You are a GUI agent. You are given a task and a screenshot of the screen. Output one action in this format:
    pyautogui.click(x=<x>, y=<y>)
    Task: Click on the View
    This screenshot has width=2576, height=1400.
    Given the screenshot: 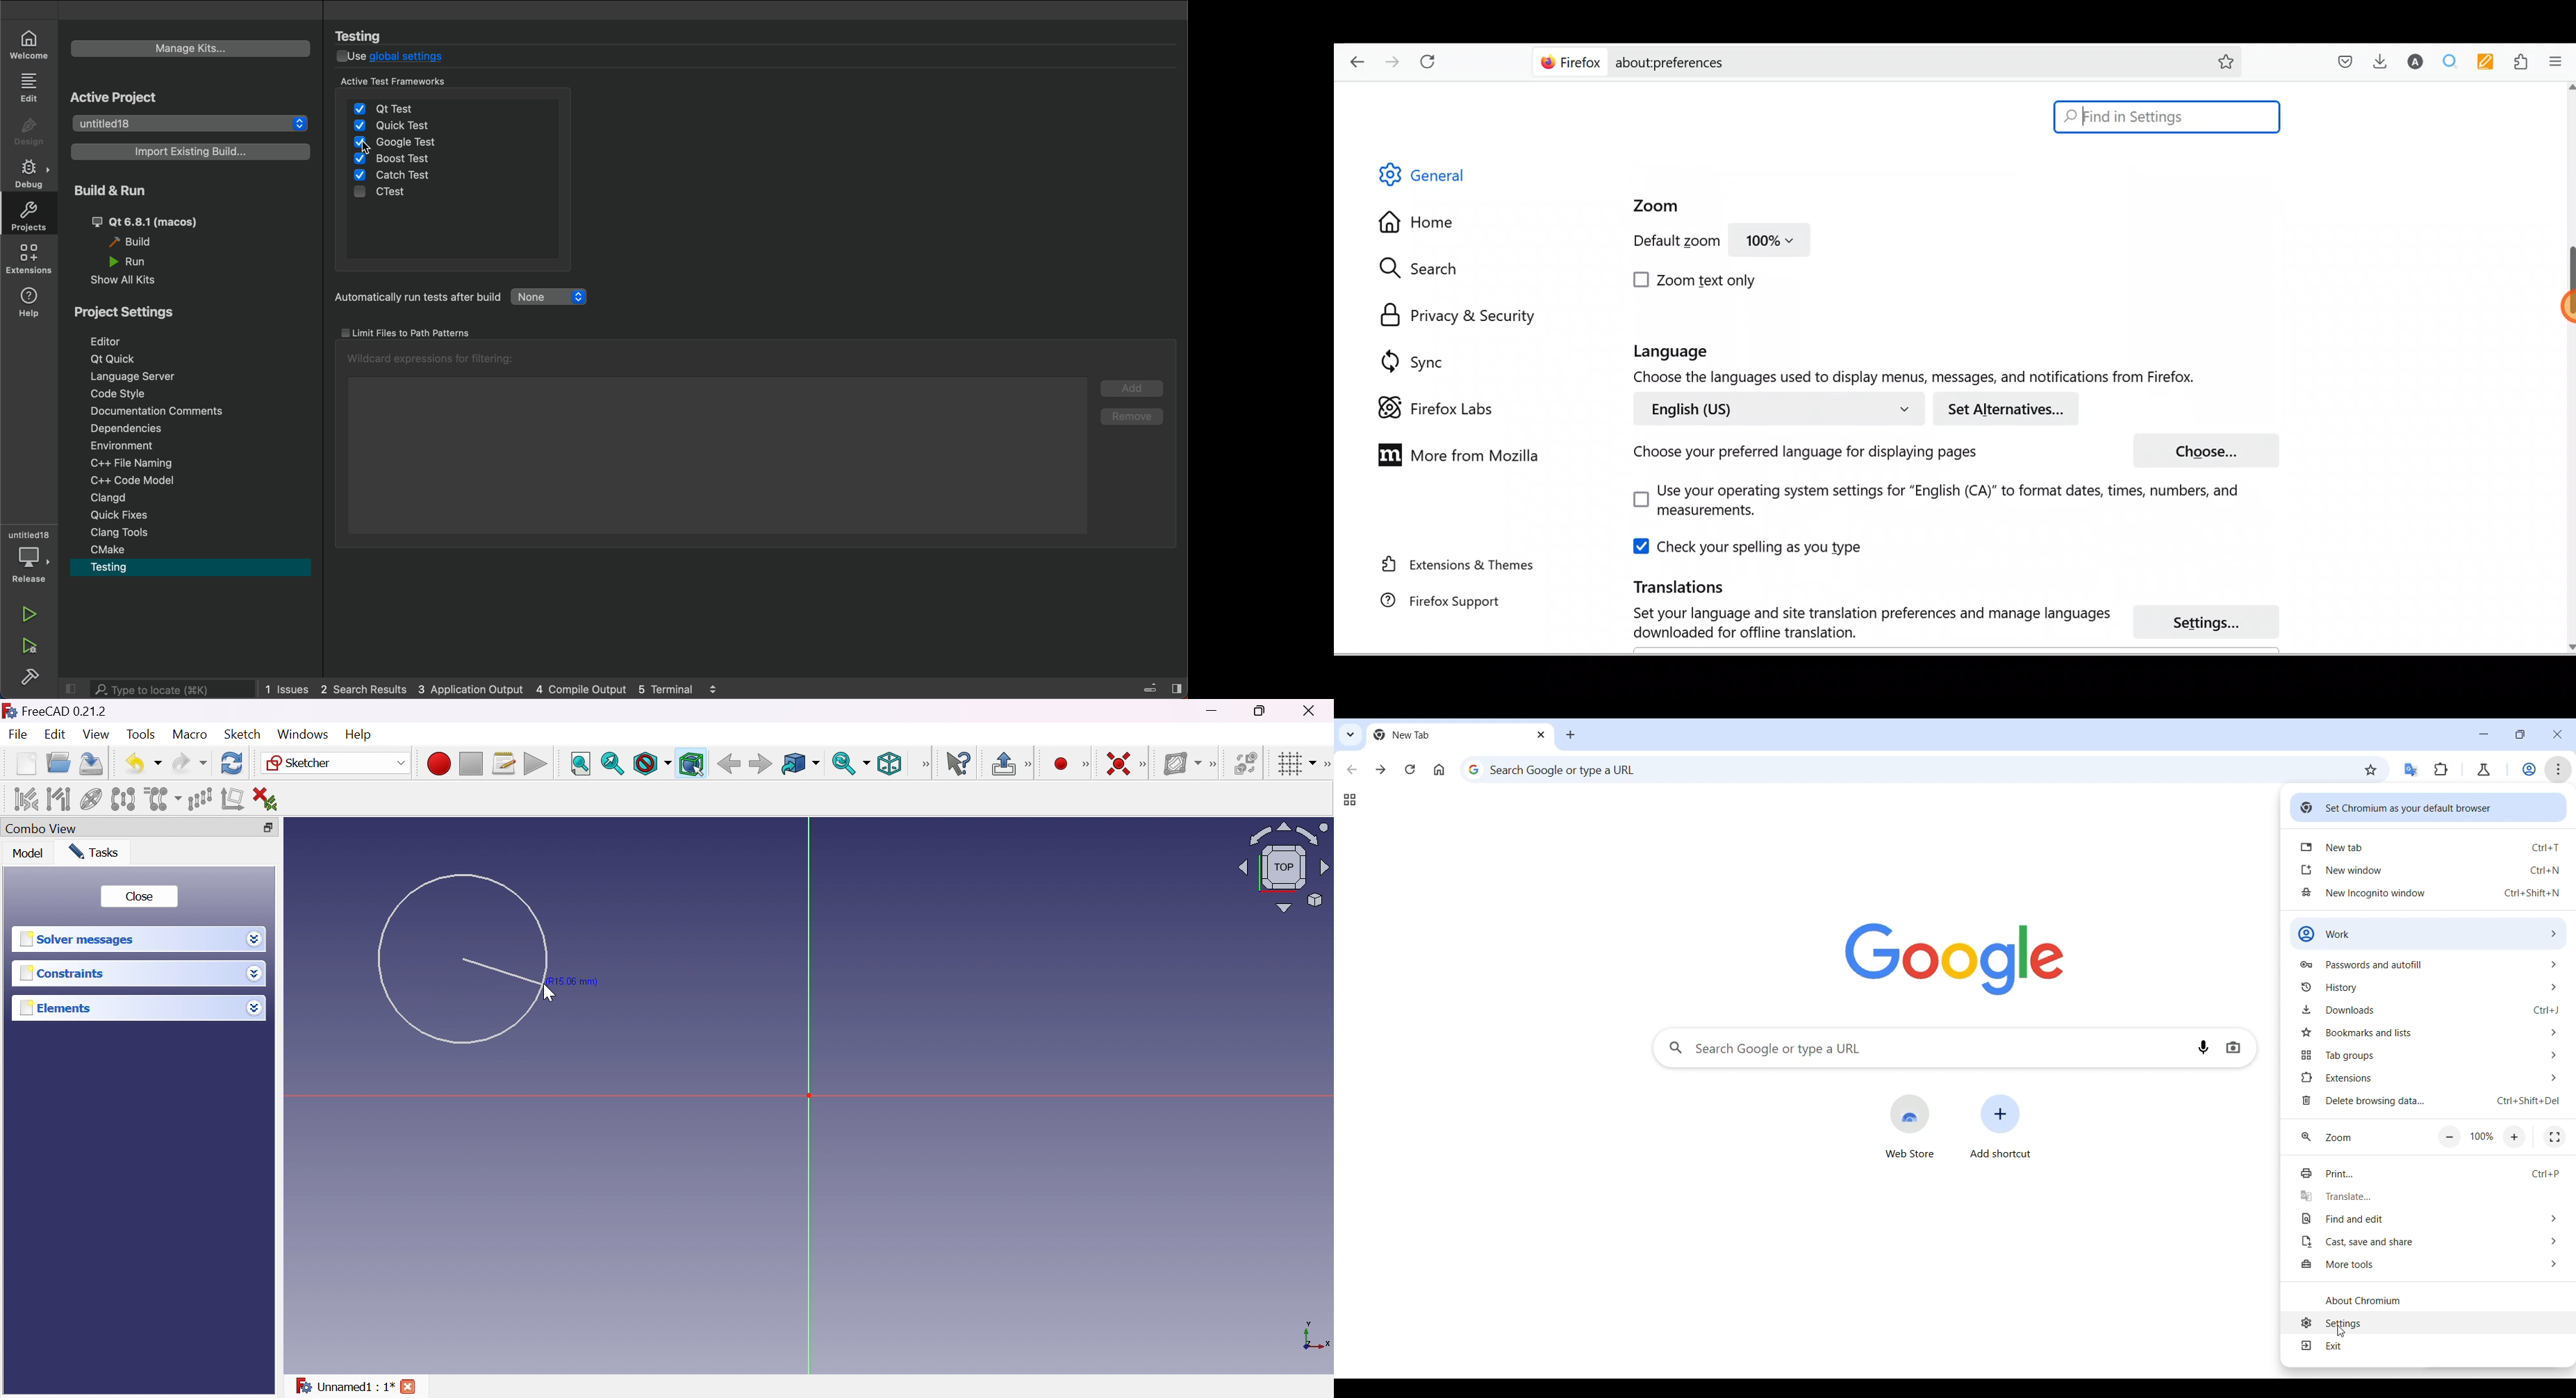 What is the action you would take?
    pyautogui.click(x=926, y=764)
    